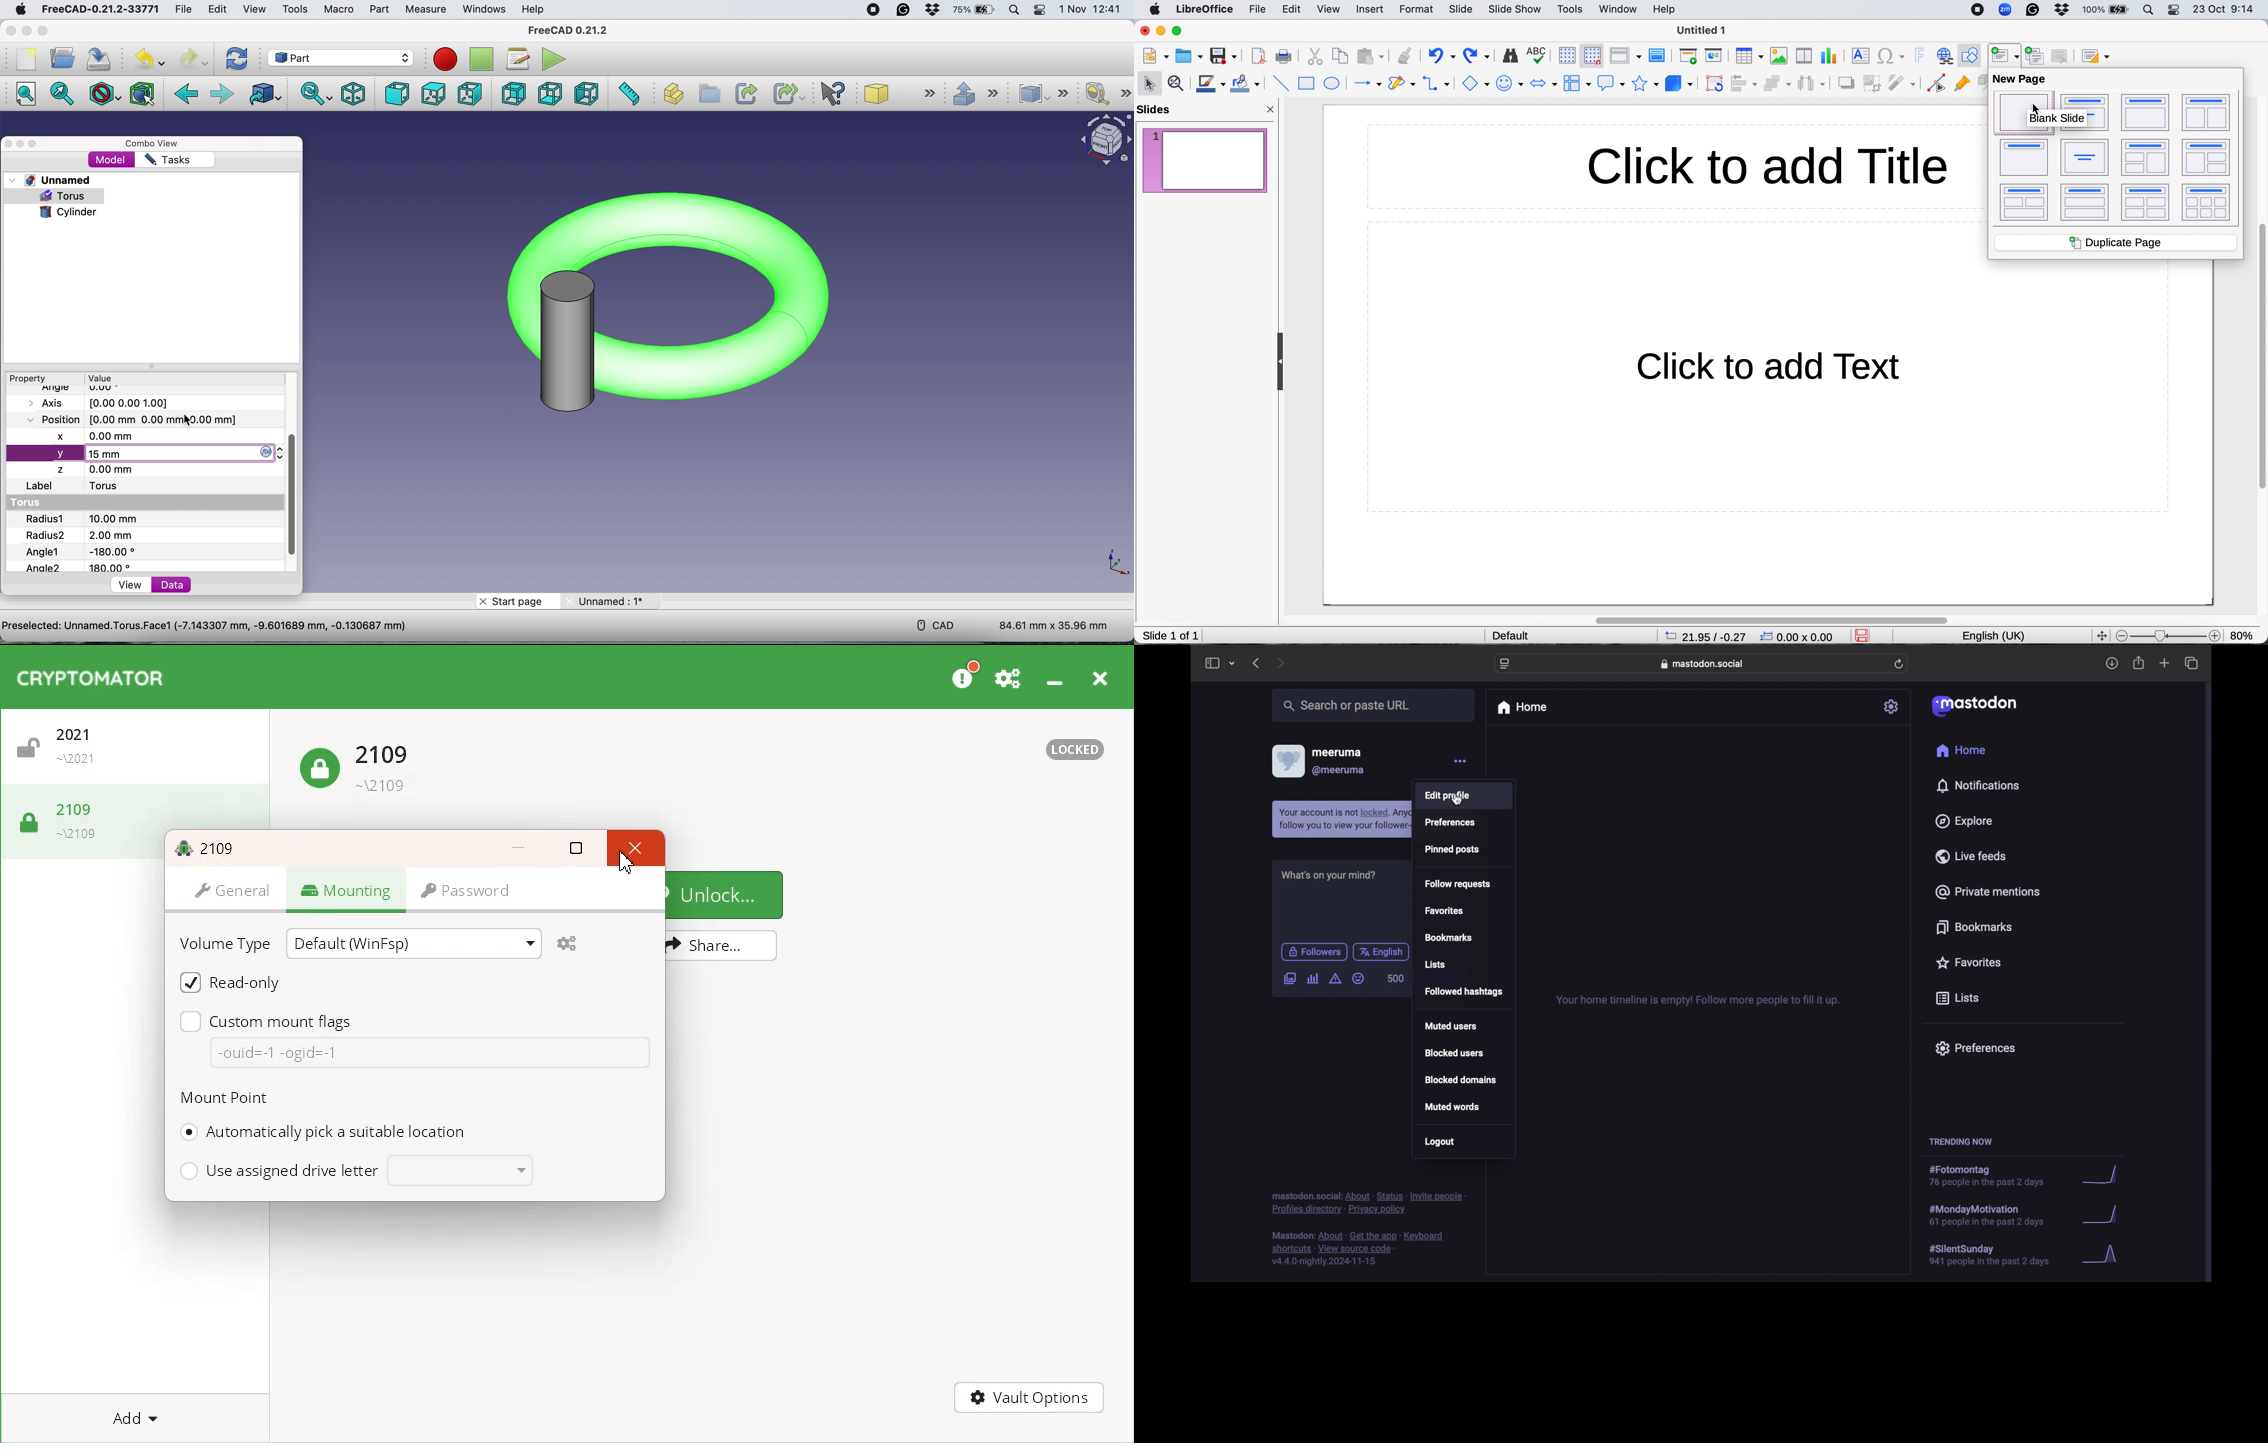 The width and height of the screenshot is (2268, 1456). I want to click on create part, so click(672, 96).